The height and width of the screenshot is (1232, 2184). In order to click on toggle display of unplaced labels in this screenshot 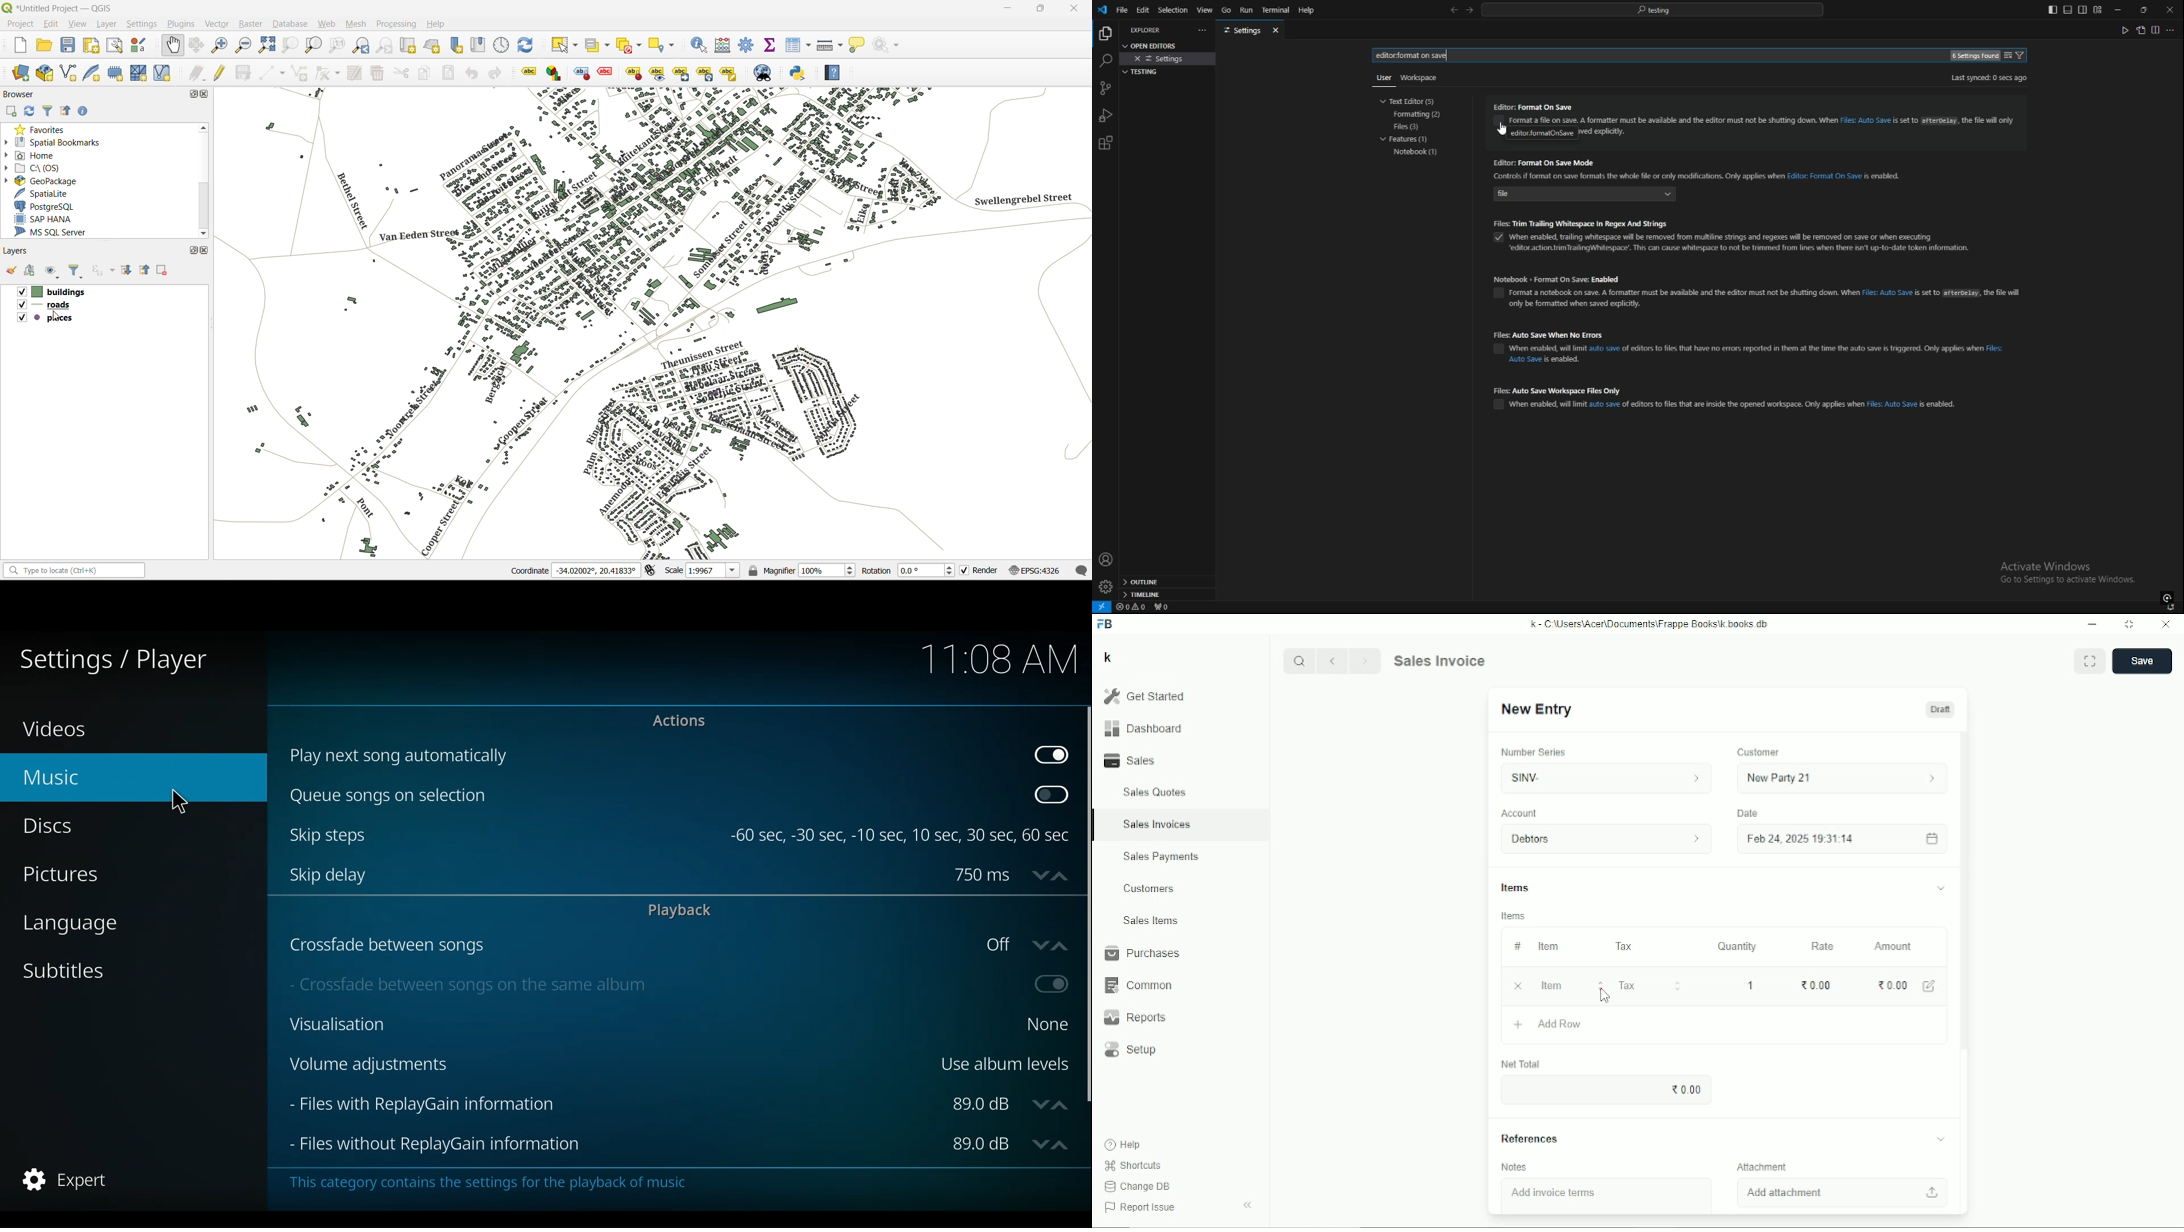, I will do `click(607, 72)`.